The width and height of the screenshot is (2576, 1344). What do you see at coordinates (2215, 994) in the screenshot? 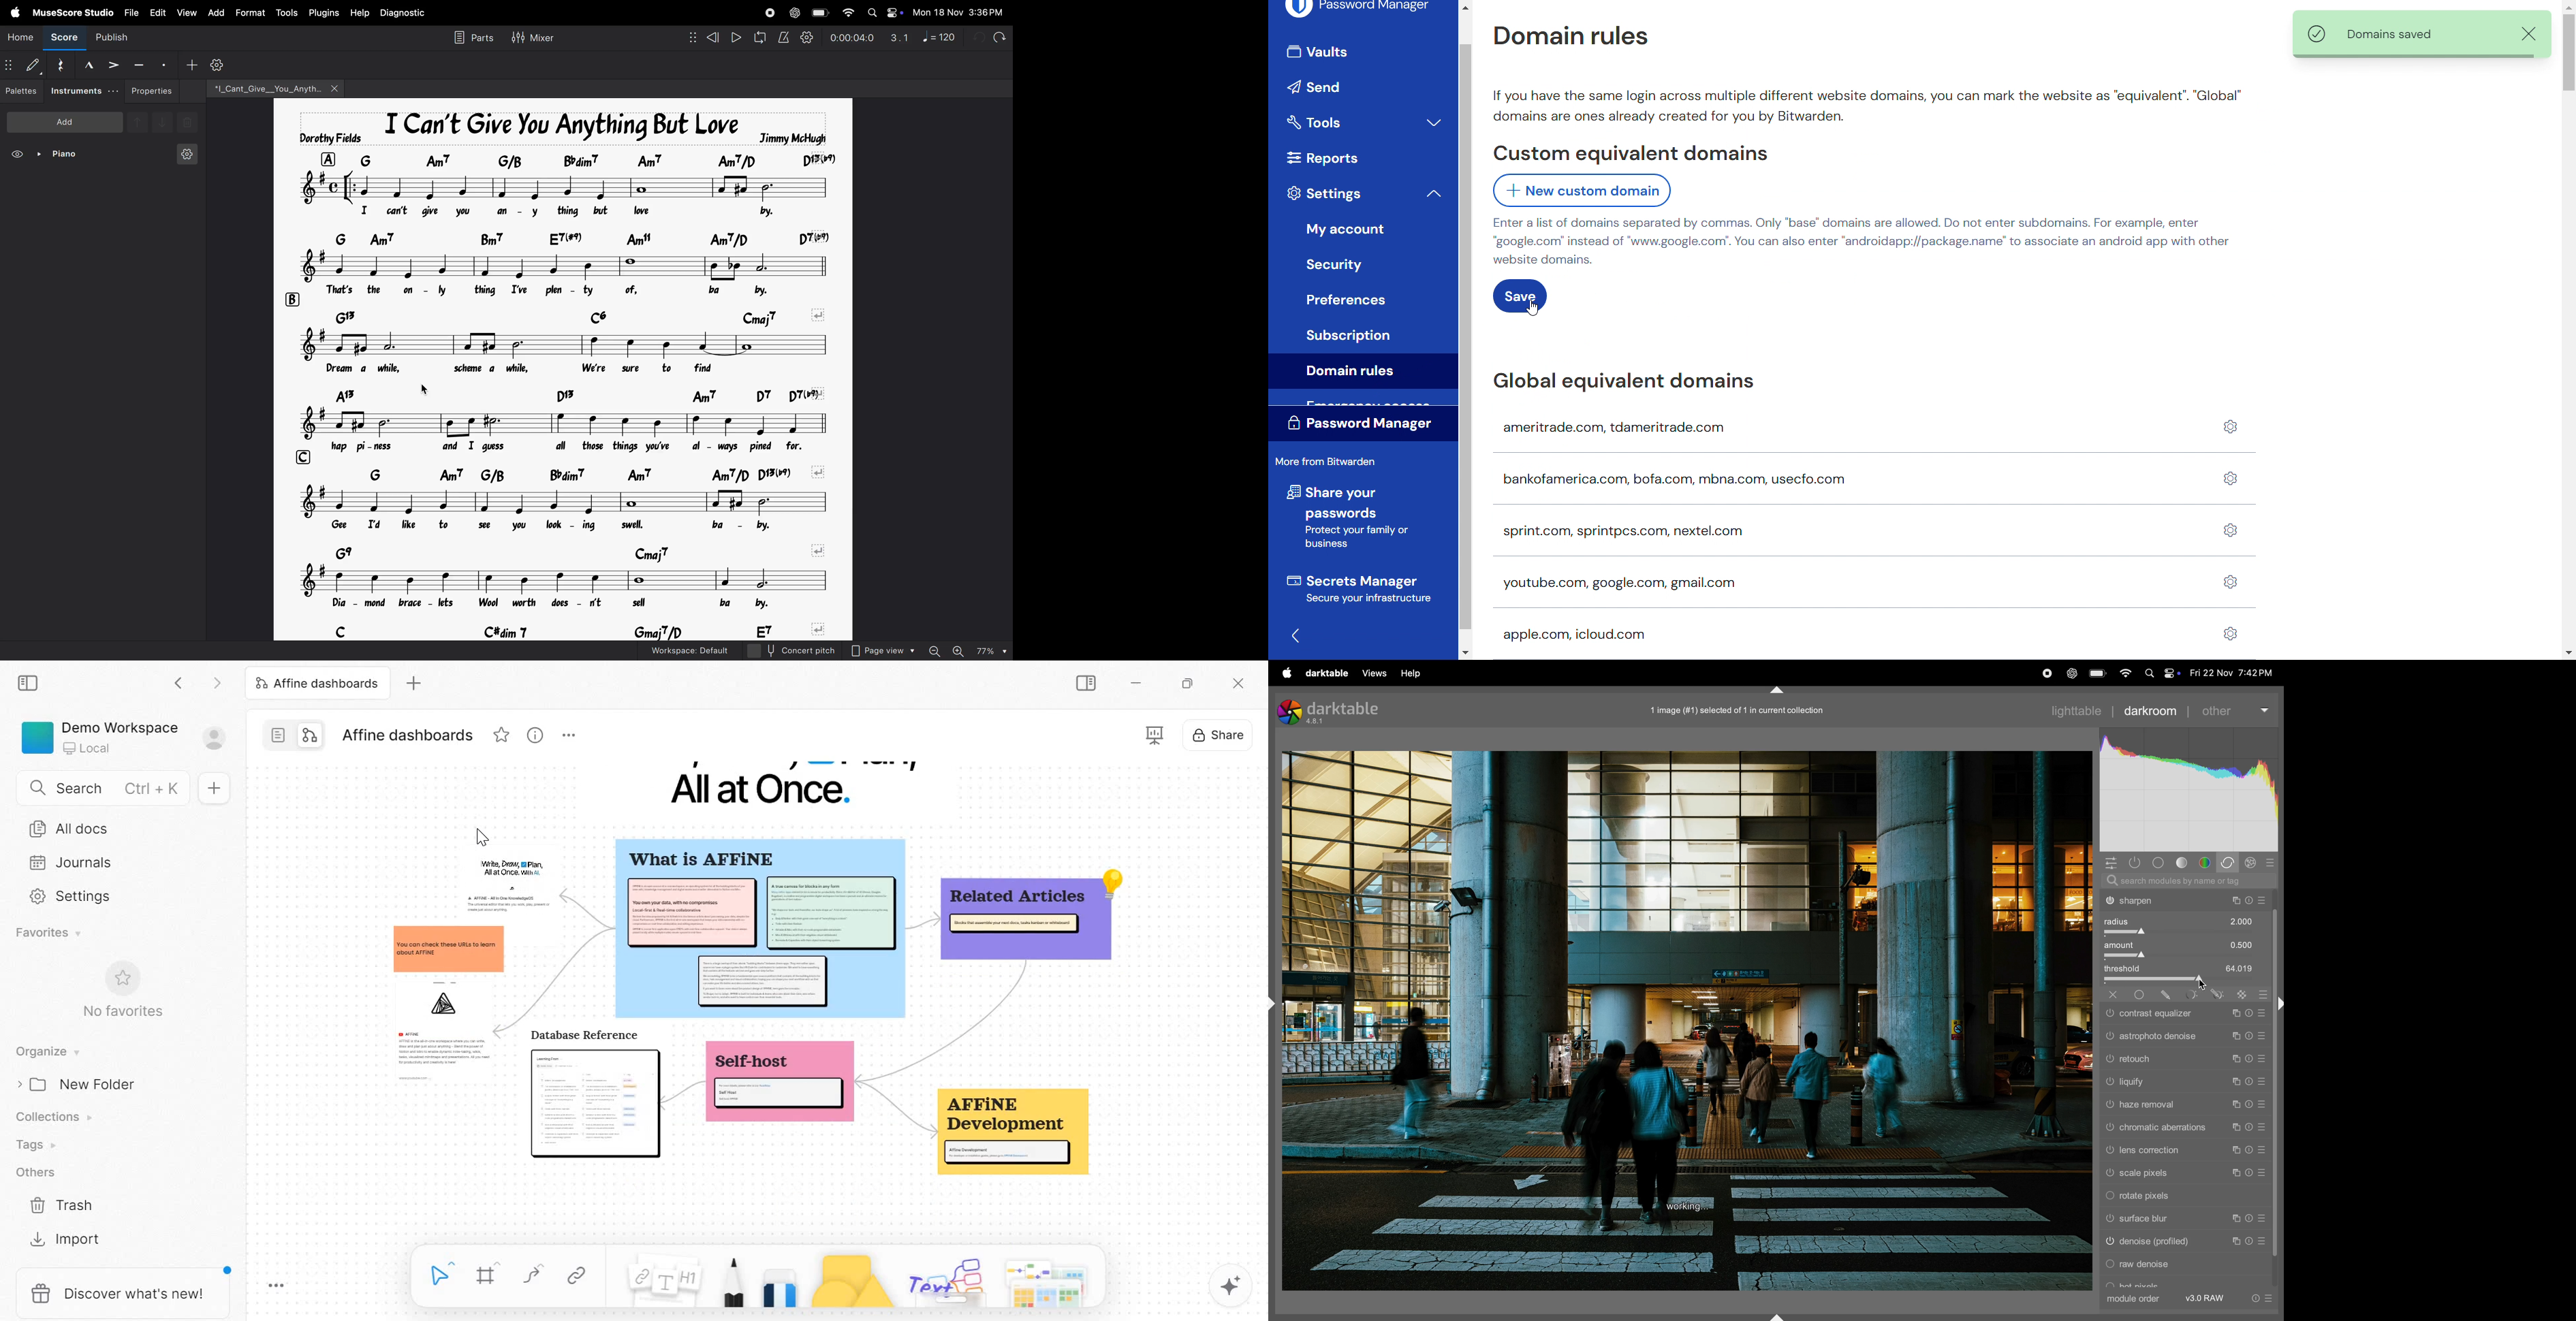
I see `draw a parametric mask` at bounding box center [2215, 994].